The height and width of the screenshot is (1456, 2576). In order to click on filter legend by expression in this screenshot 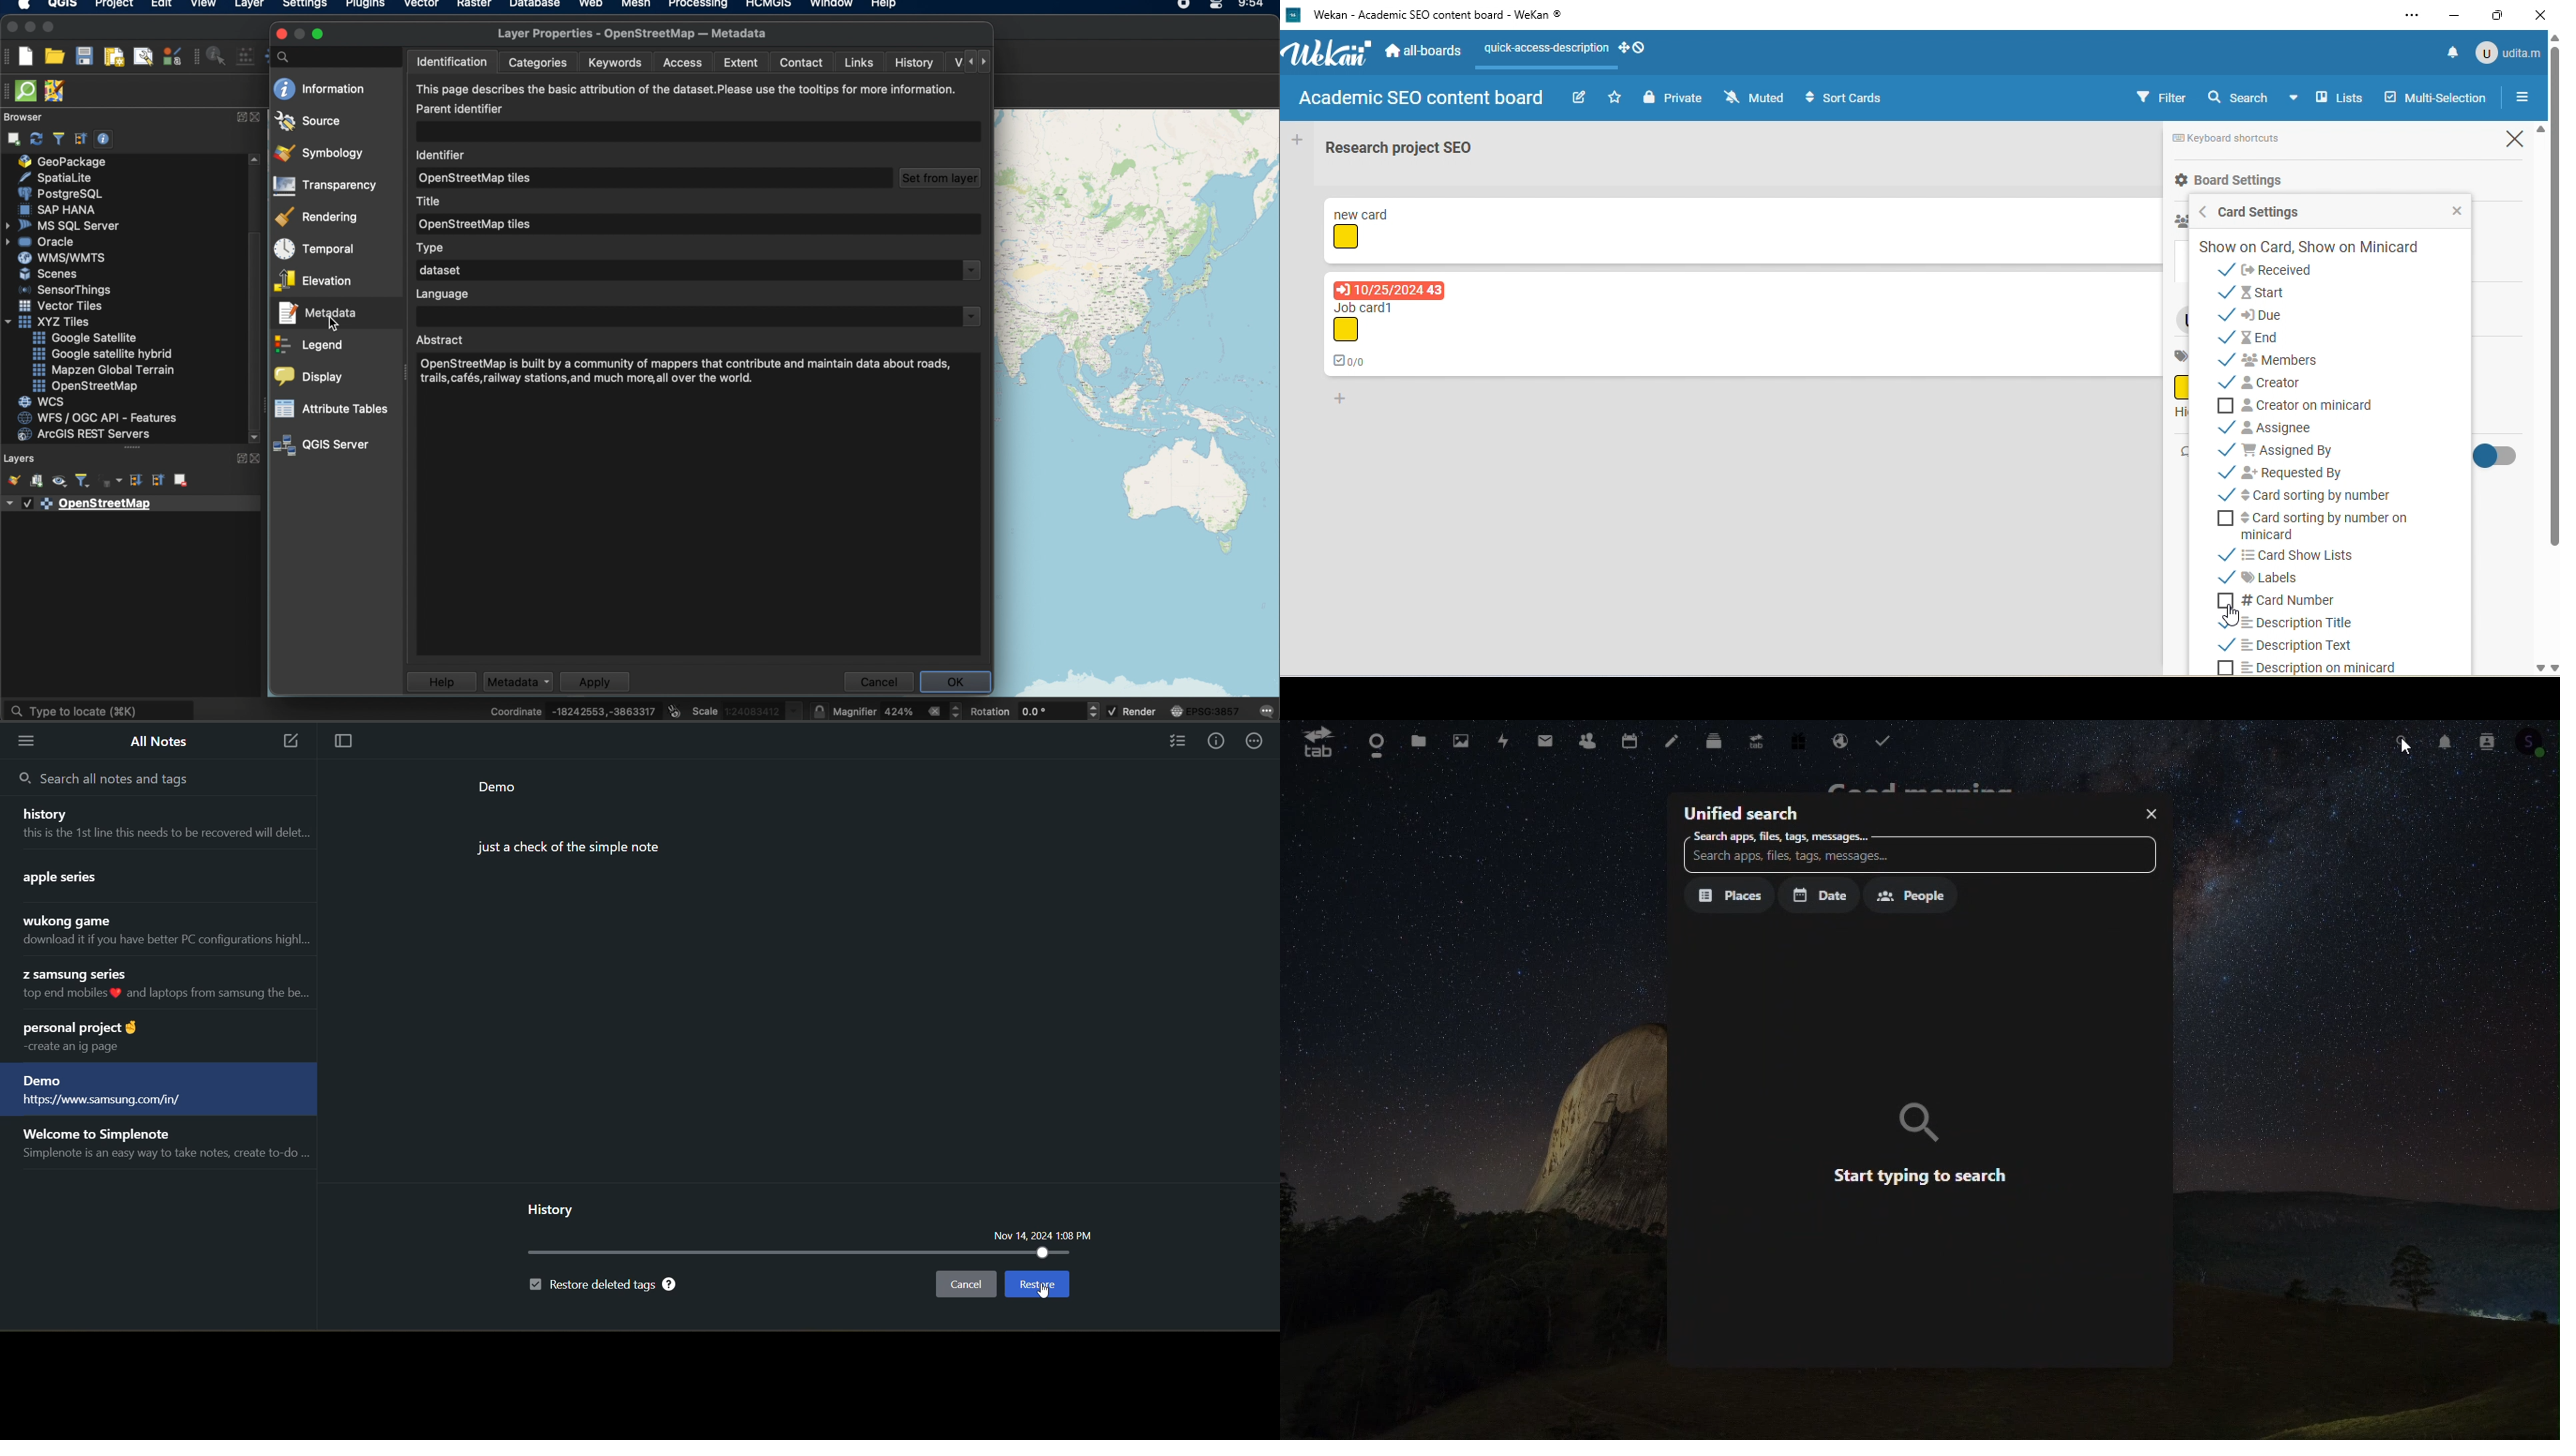, I will do `click(111, 482)`.